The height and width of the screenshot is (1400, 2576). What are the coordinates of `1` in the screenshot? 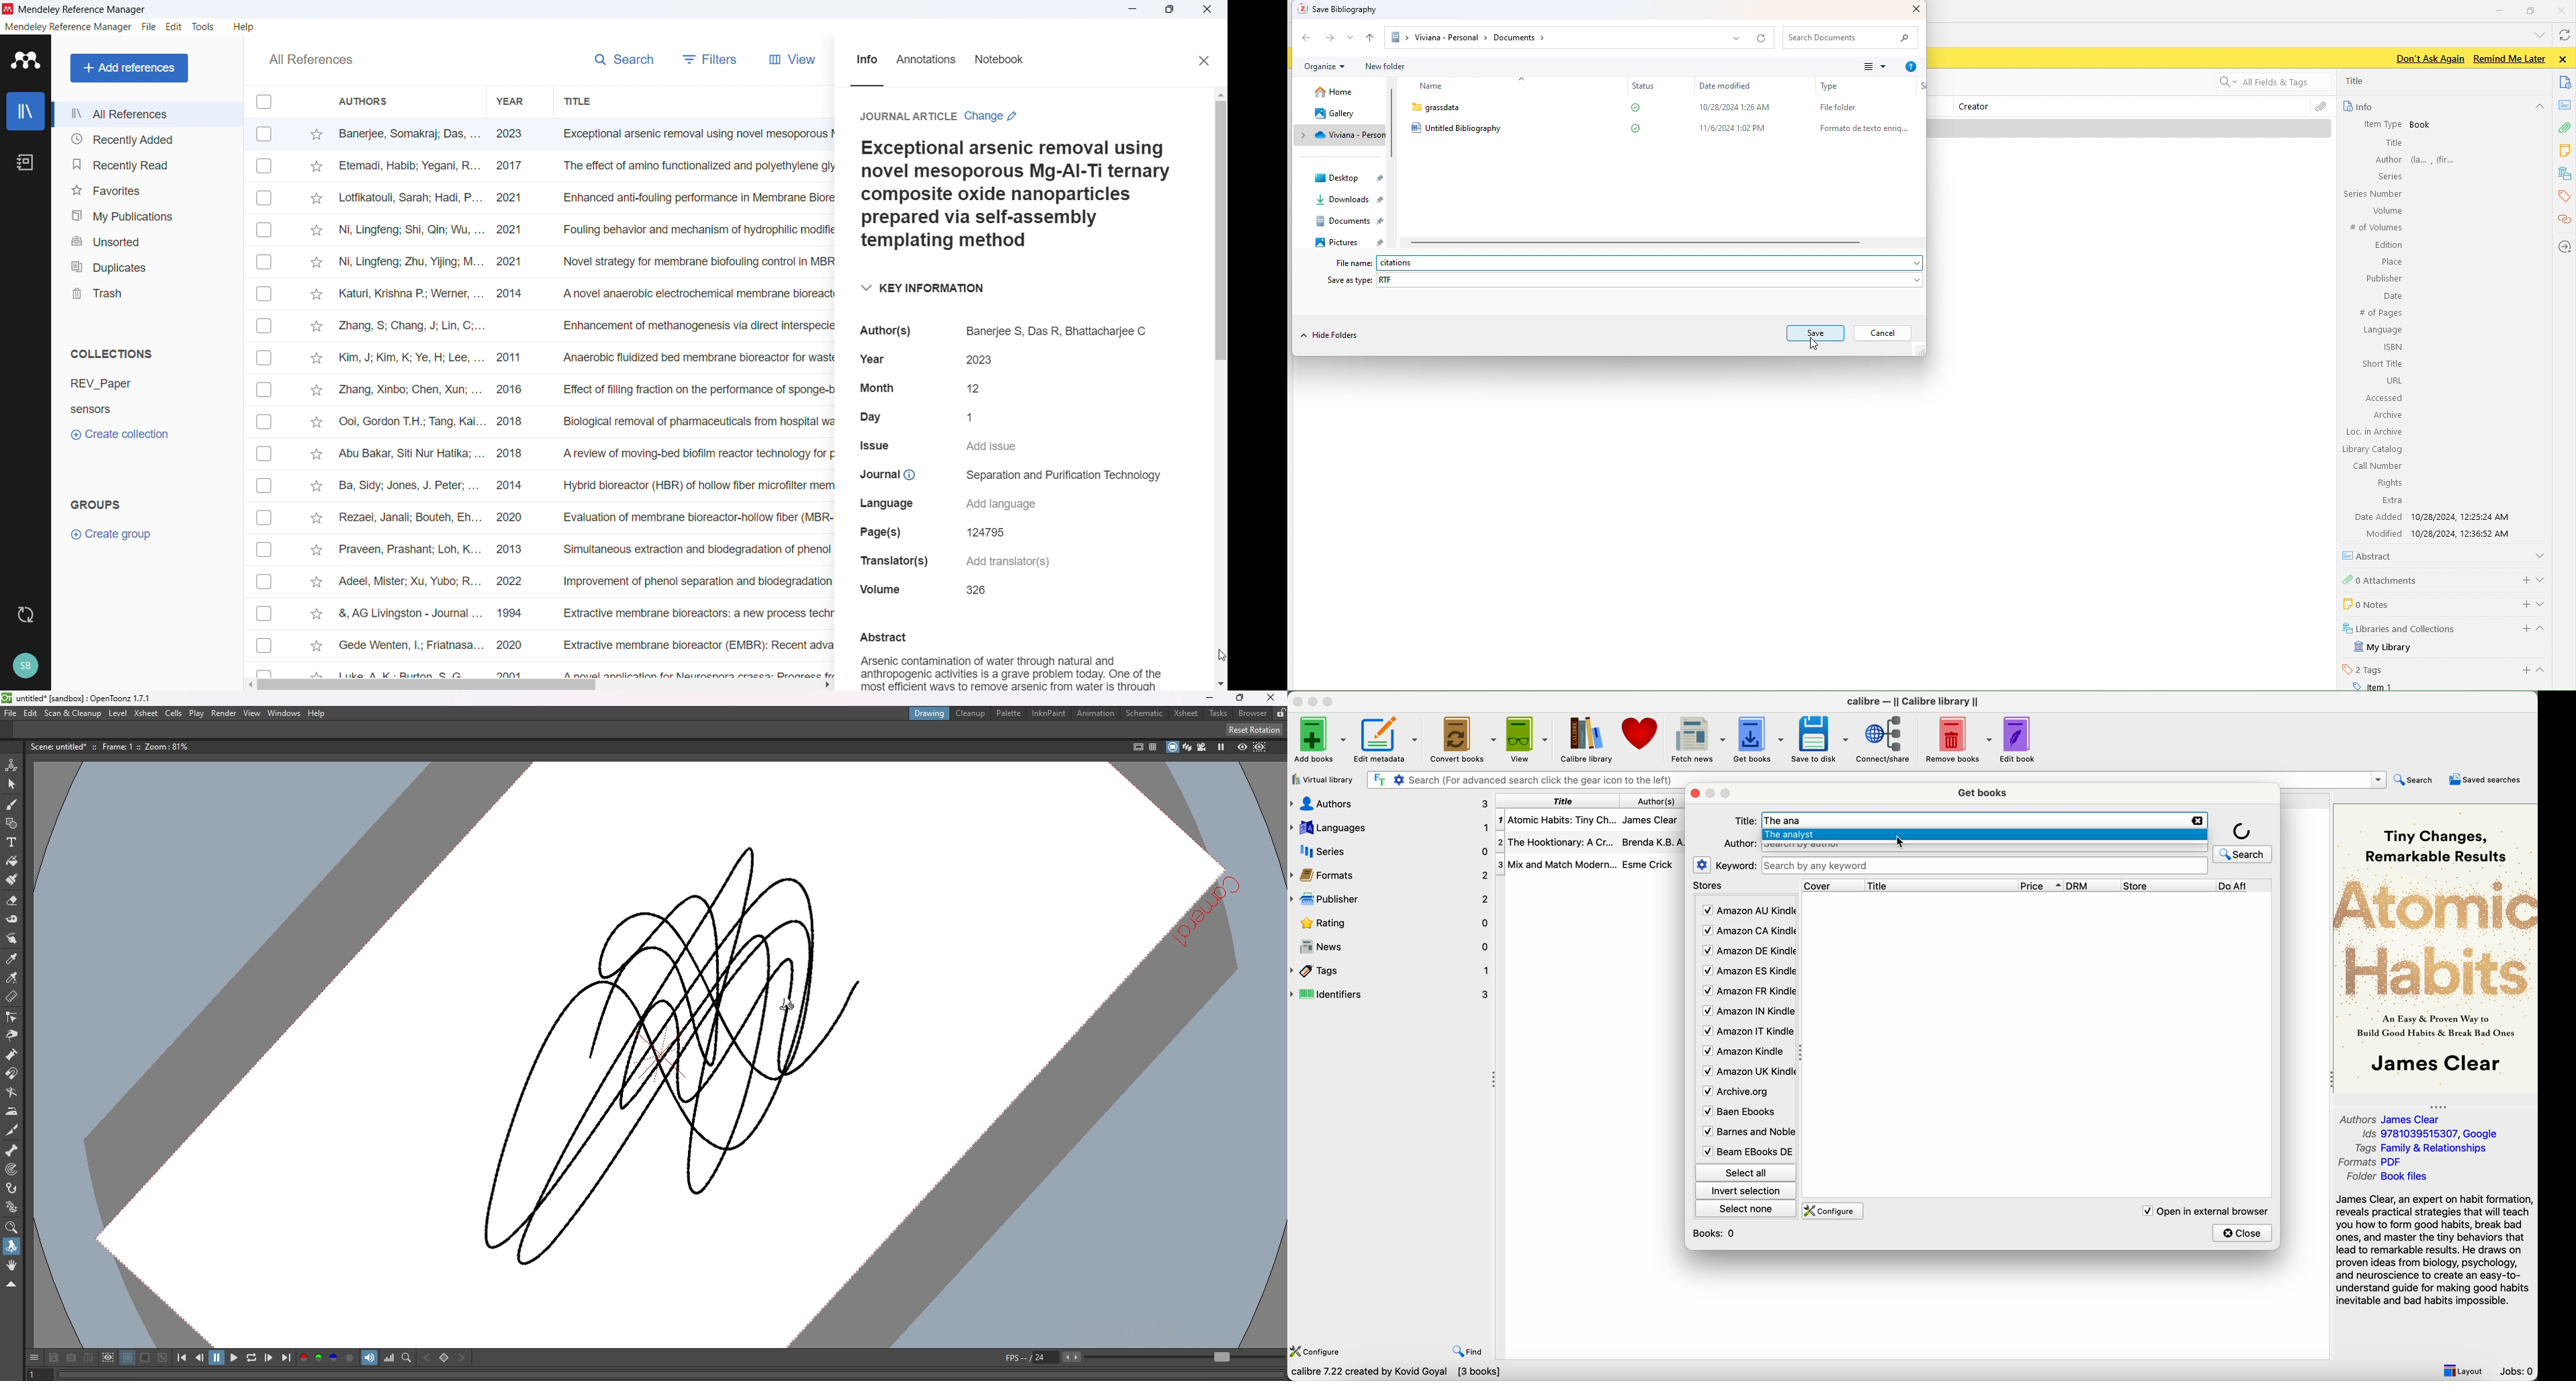 It's located at (36, 1374).